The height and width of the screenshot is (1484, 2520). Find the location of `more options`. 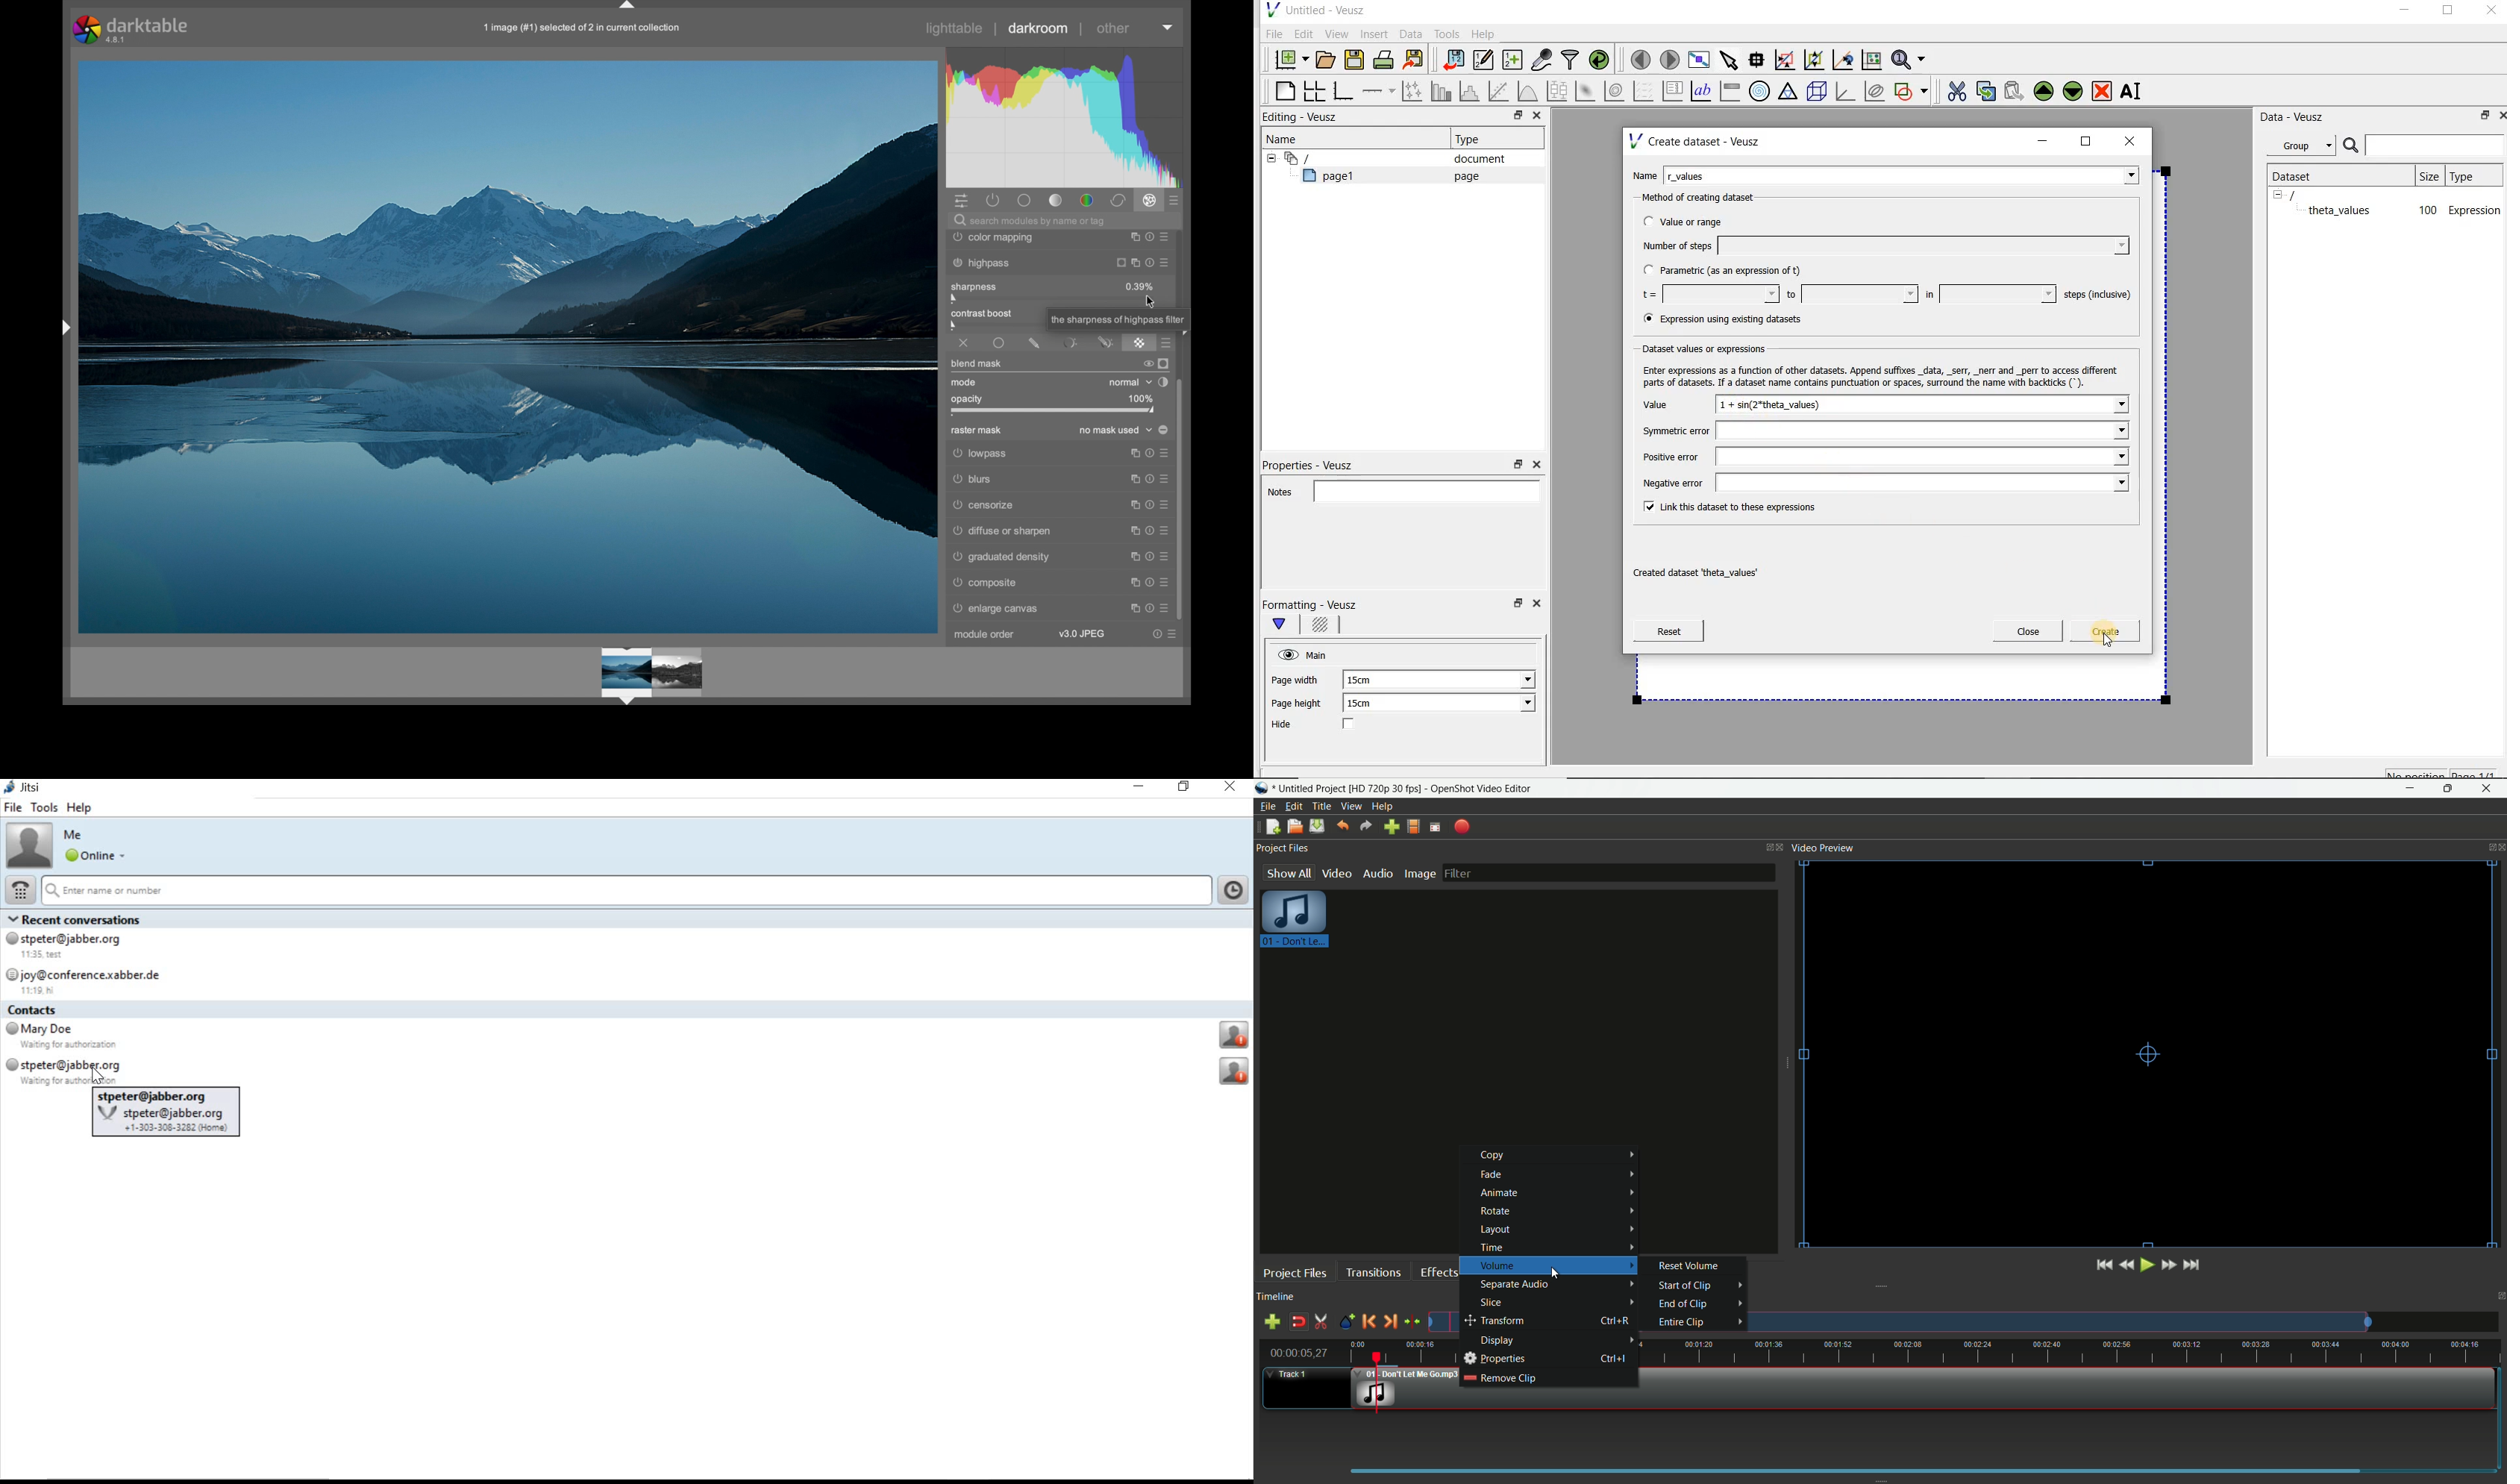

more options is located at coordinates (1149, 557).